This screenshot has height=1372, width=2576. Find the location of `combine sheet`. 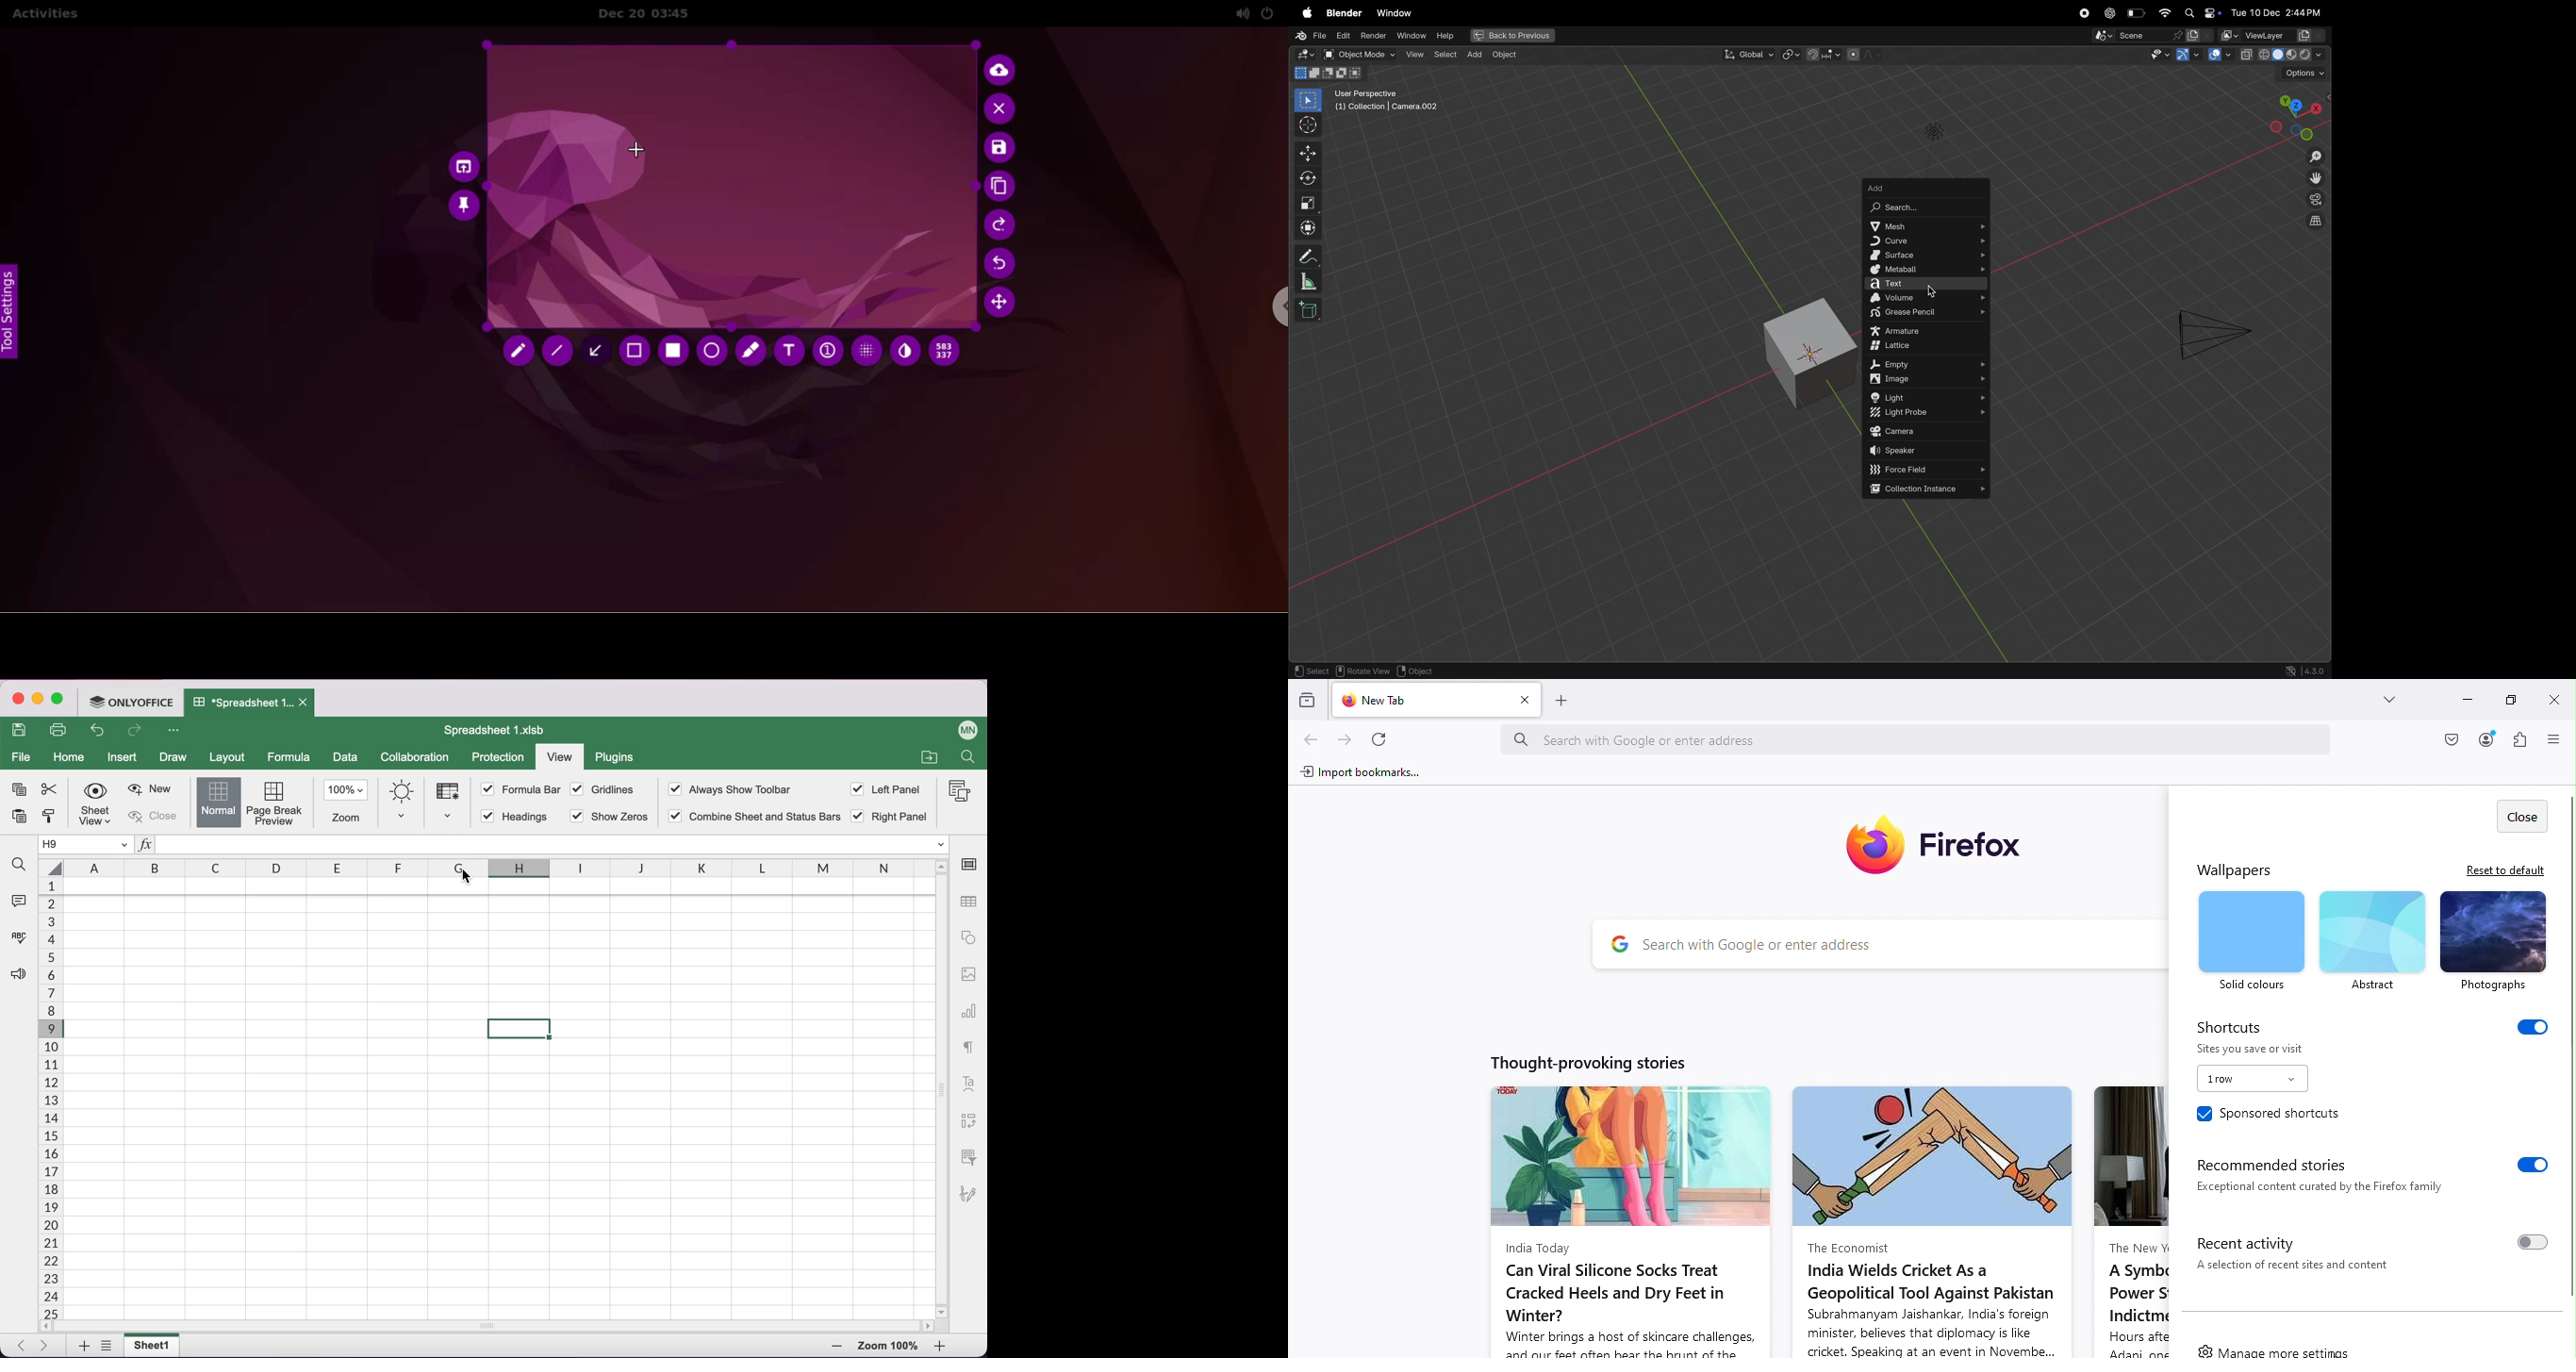

combine sheet is located at coordinates (758, 818).